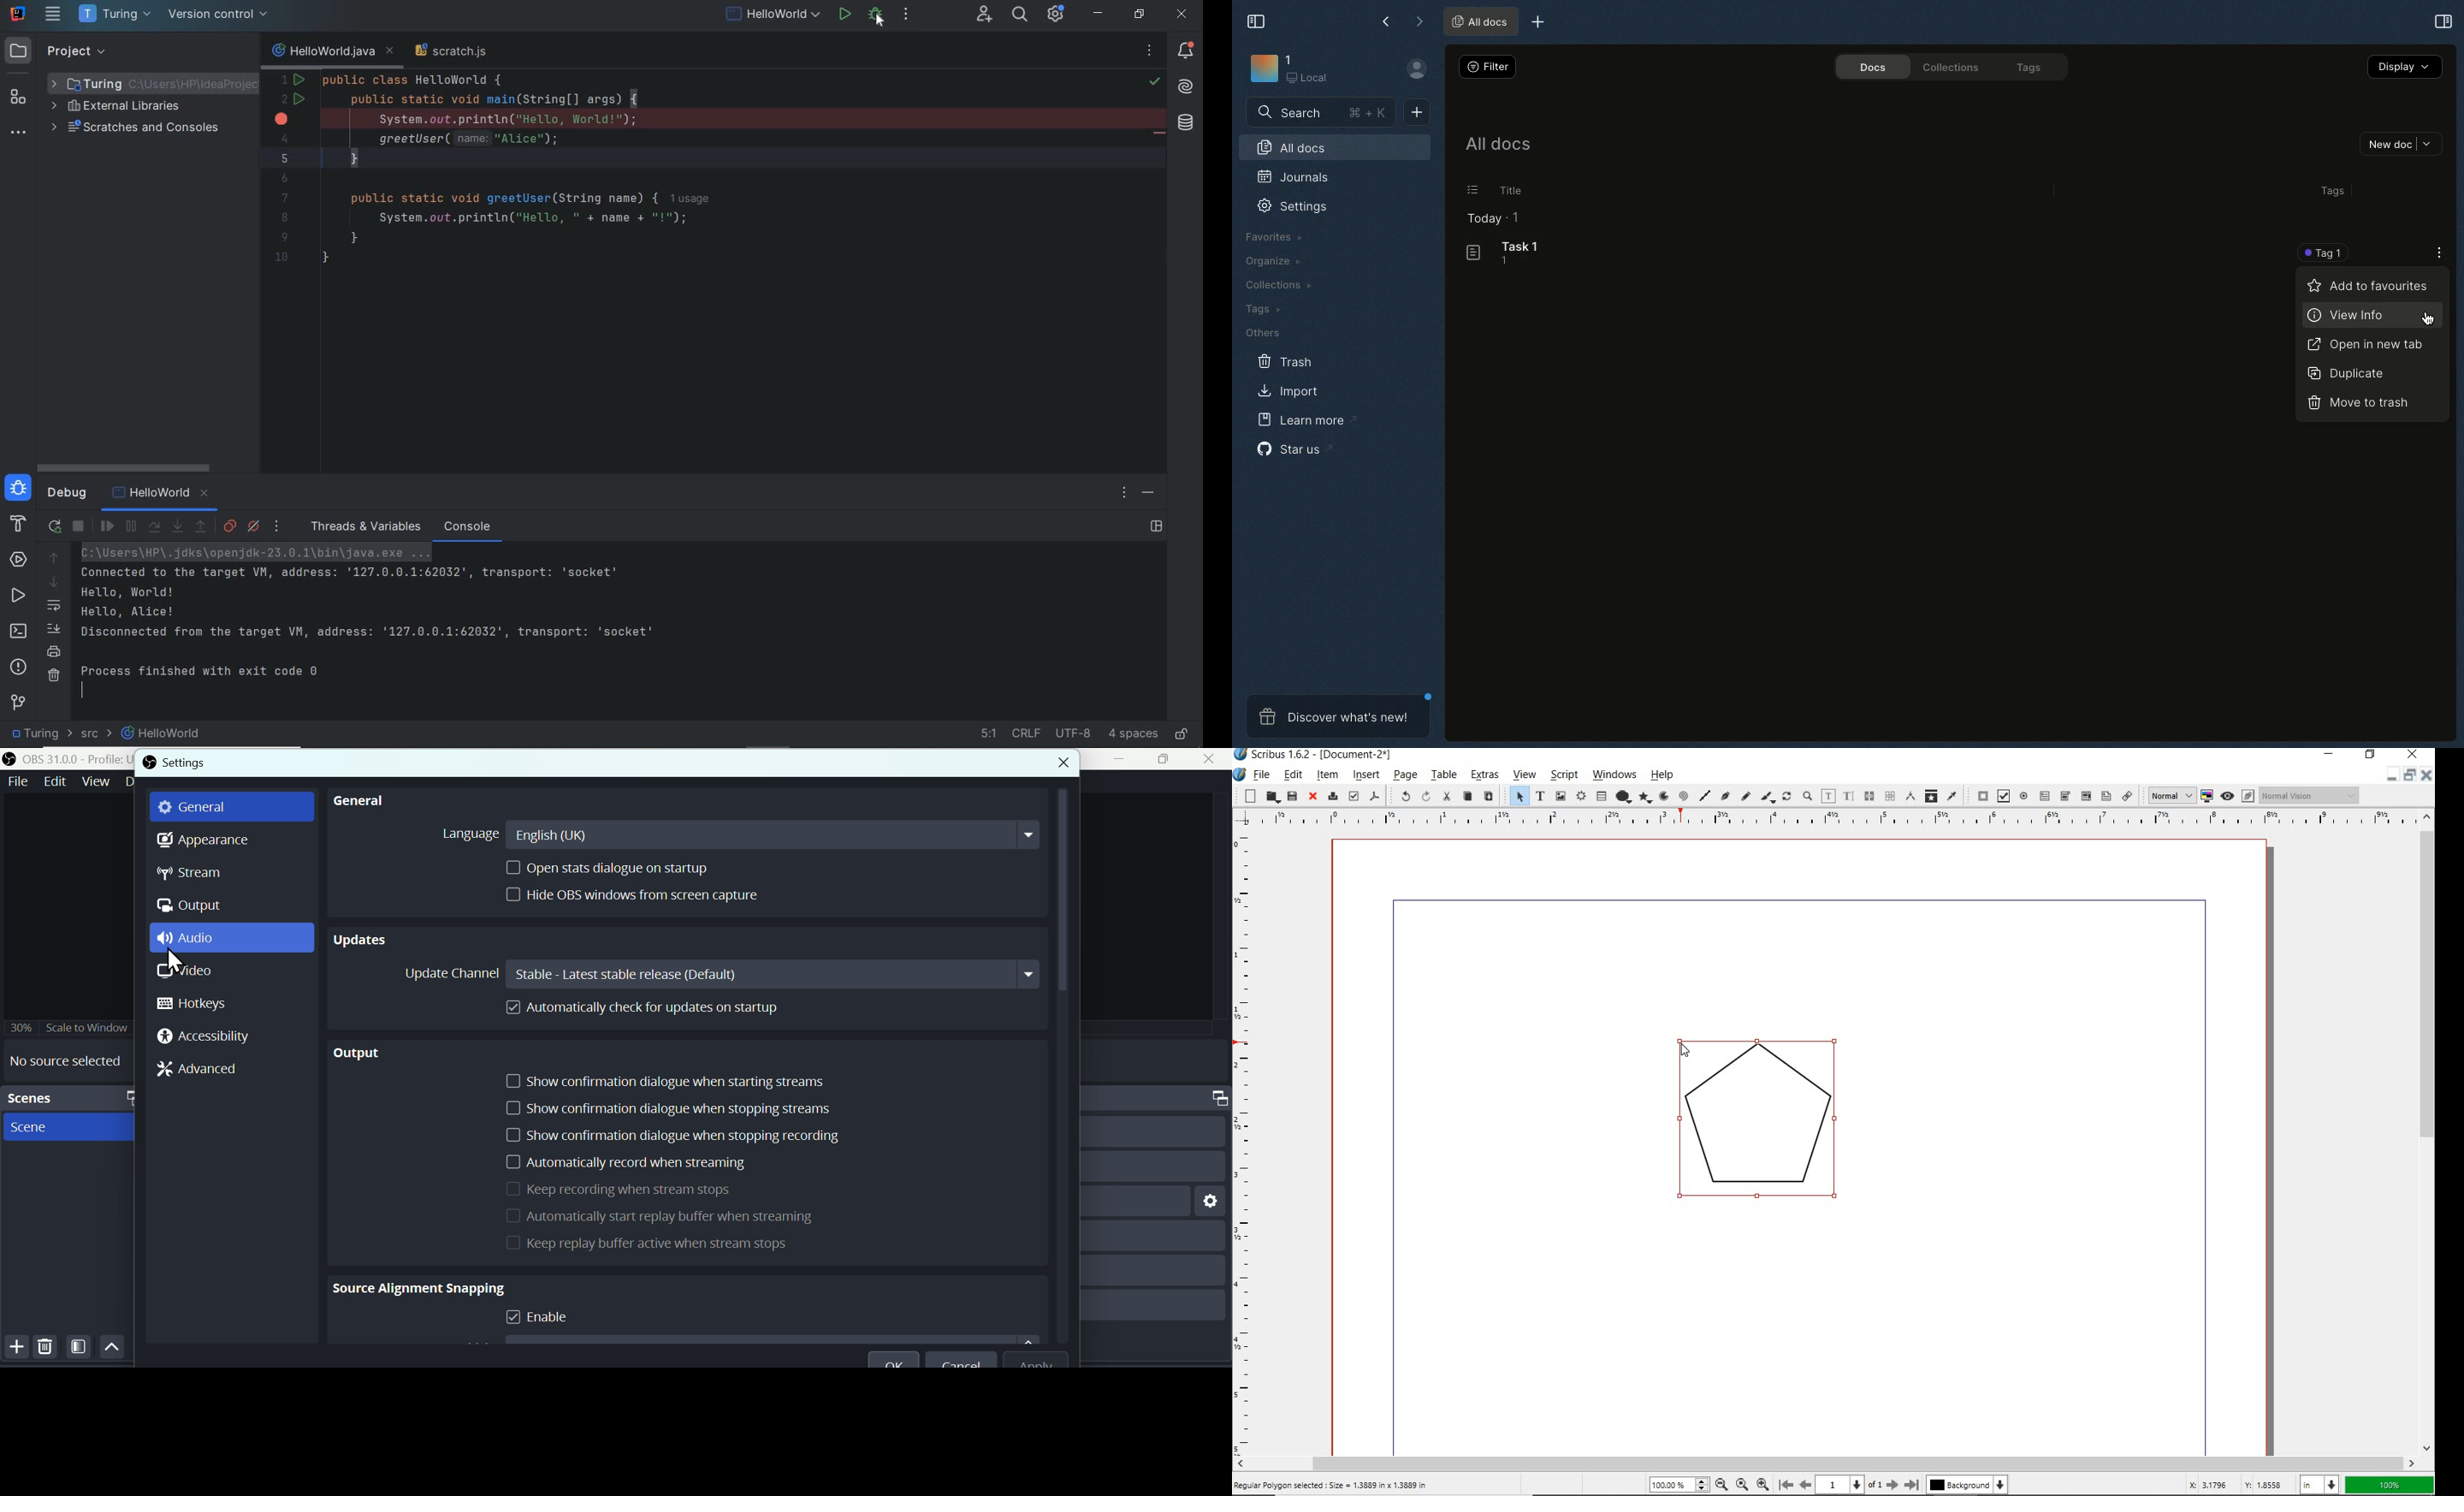  What do you see at coordinates (1581, 795) in the screenshot?
I see `render frame` at bounding box center [1581, 795].